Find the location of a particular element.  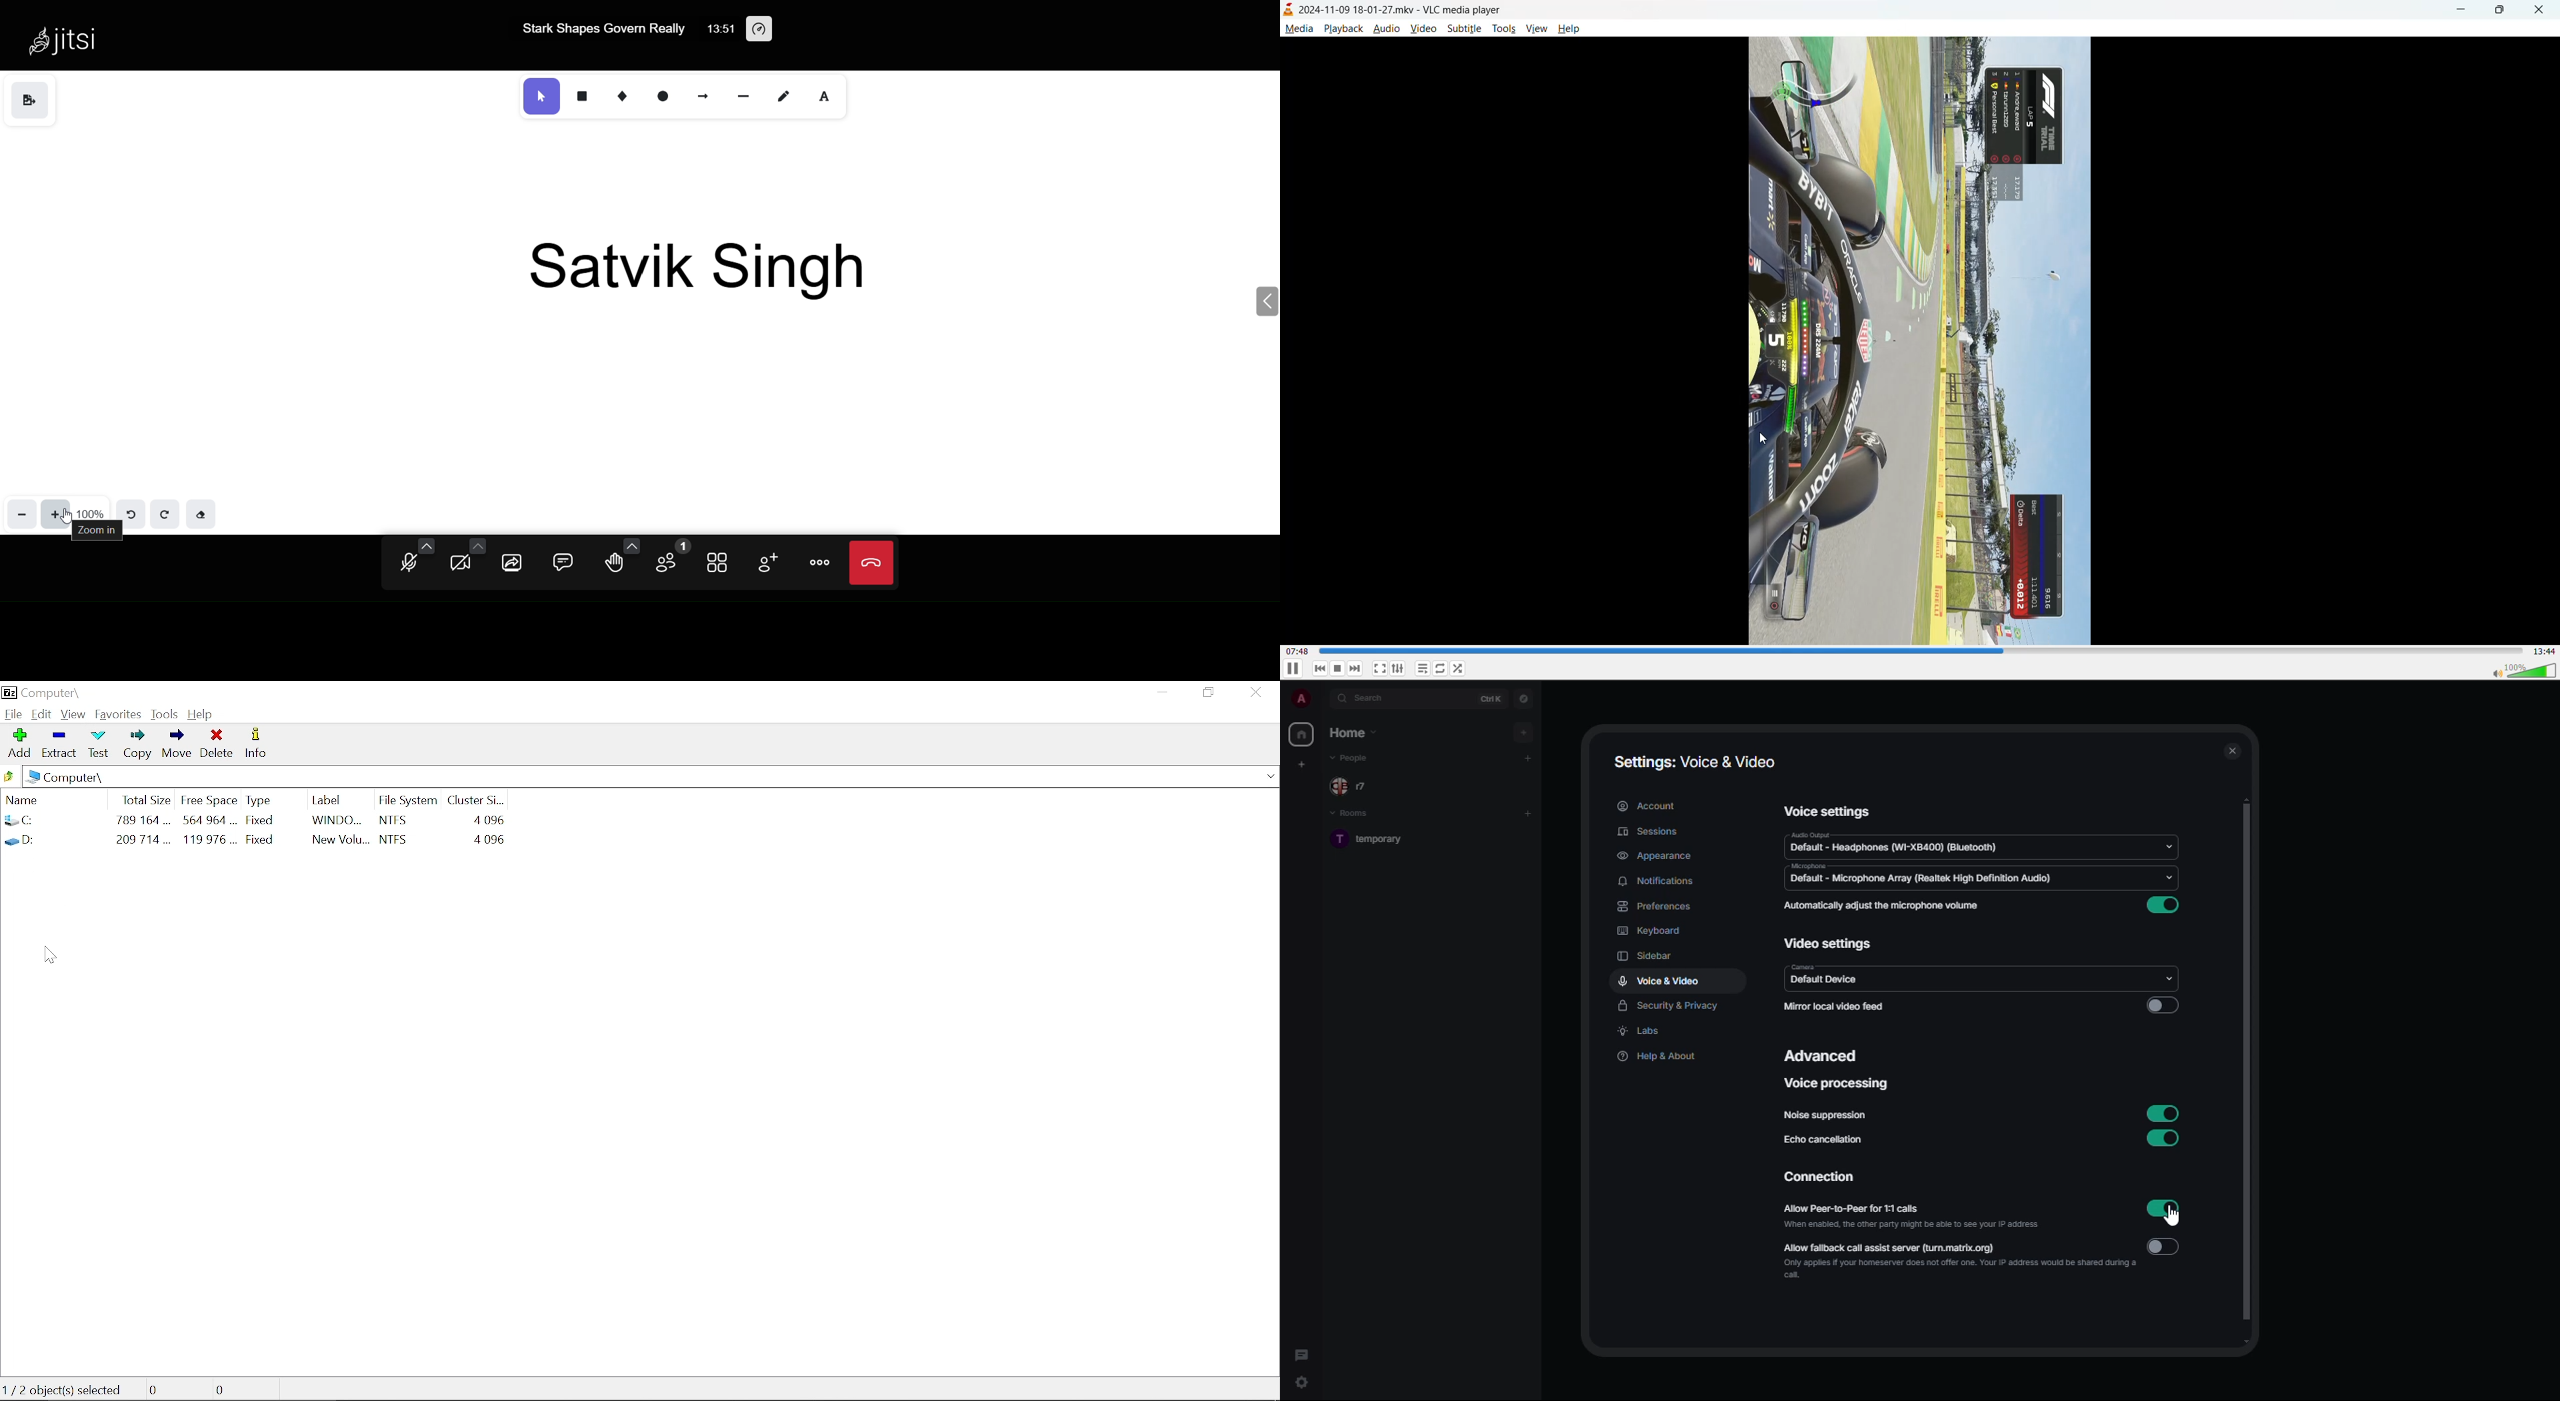

(Oy applies § your homeserver Goes hot offer ane. Your II” address would De shred cam is located at coordinates (1956, 1270).